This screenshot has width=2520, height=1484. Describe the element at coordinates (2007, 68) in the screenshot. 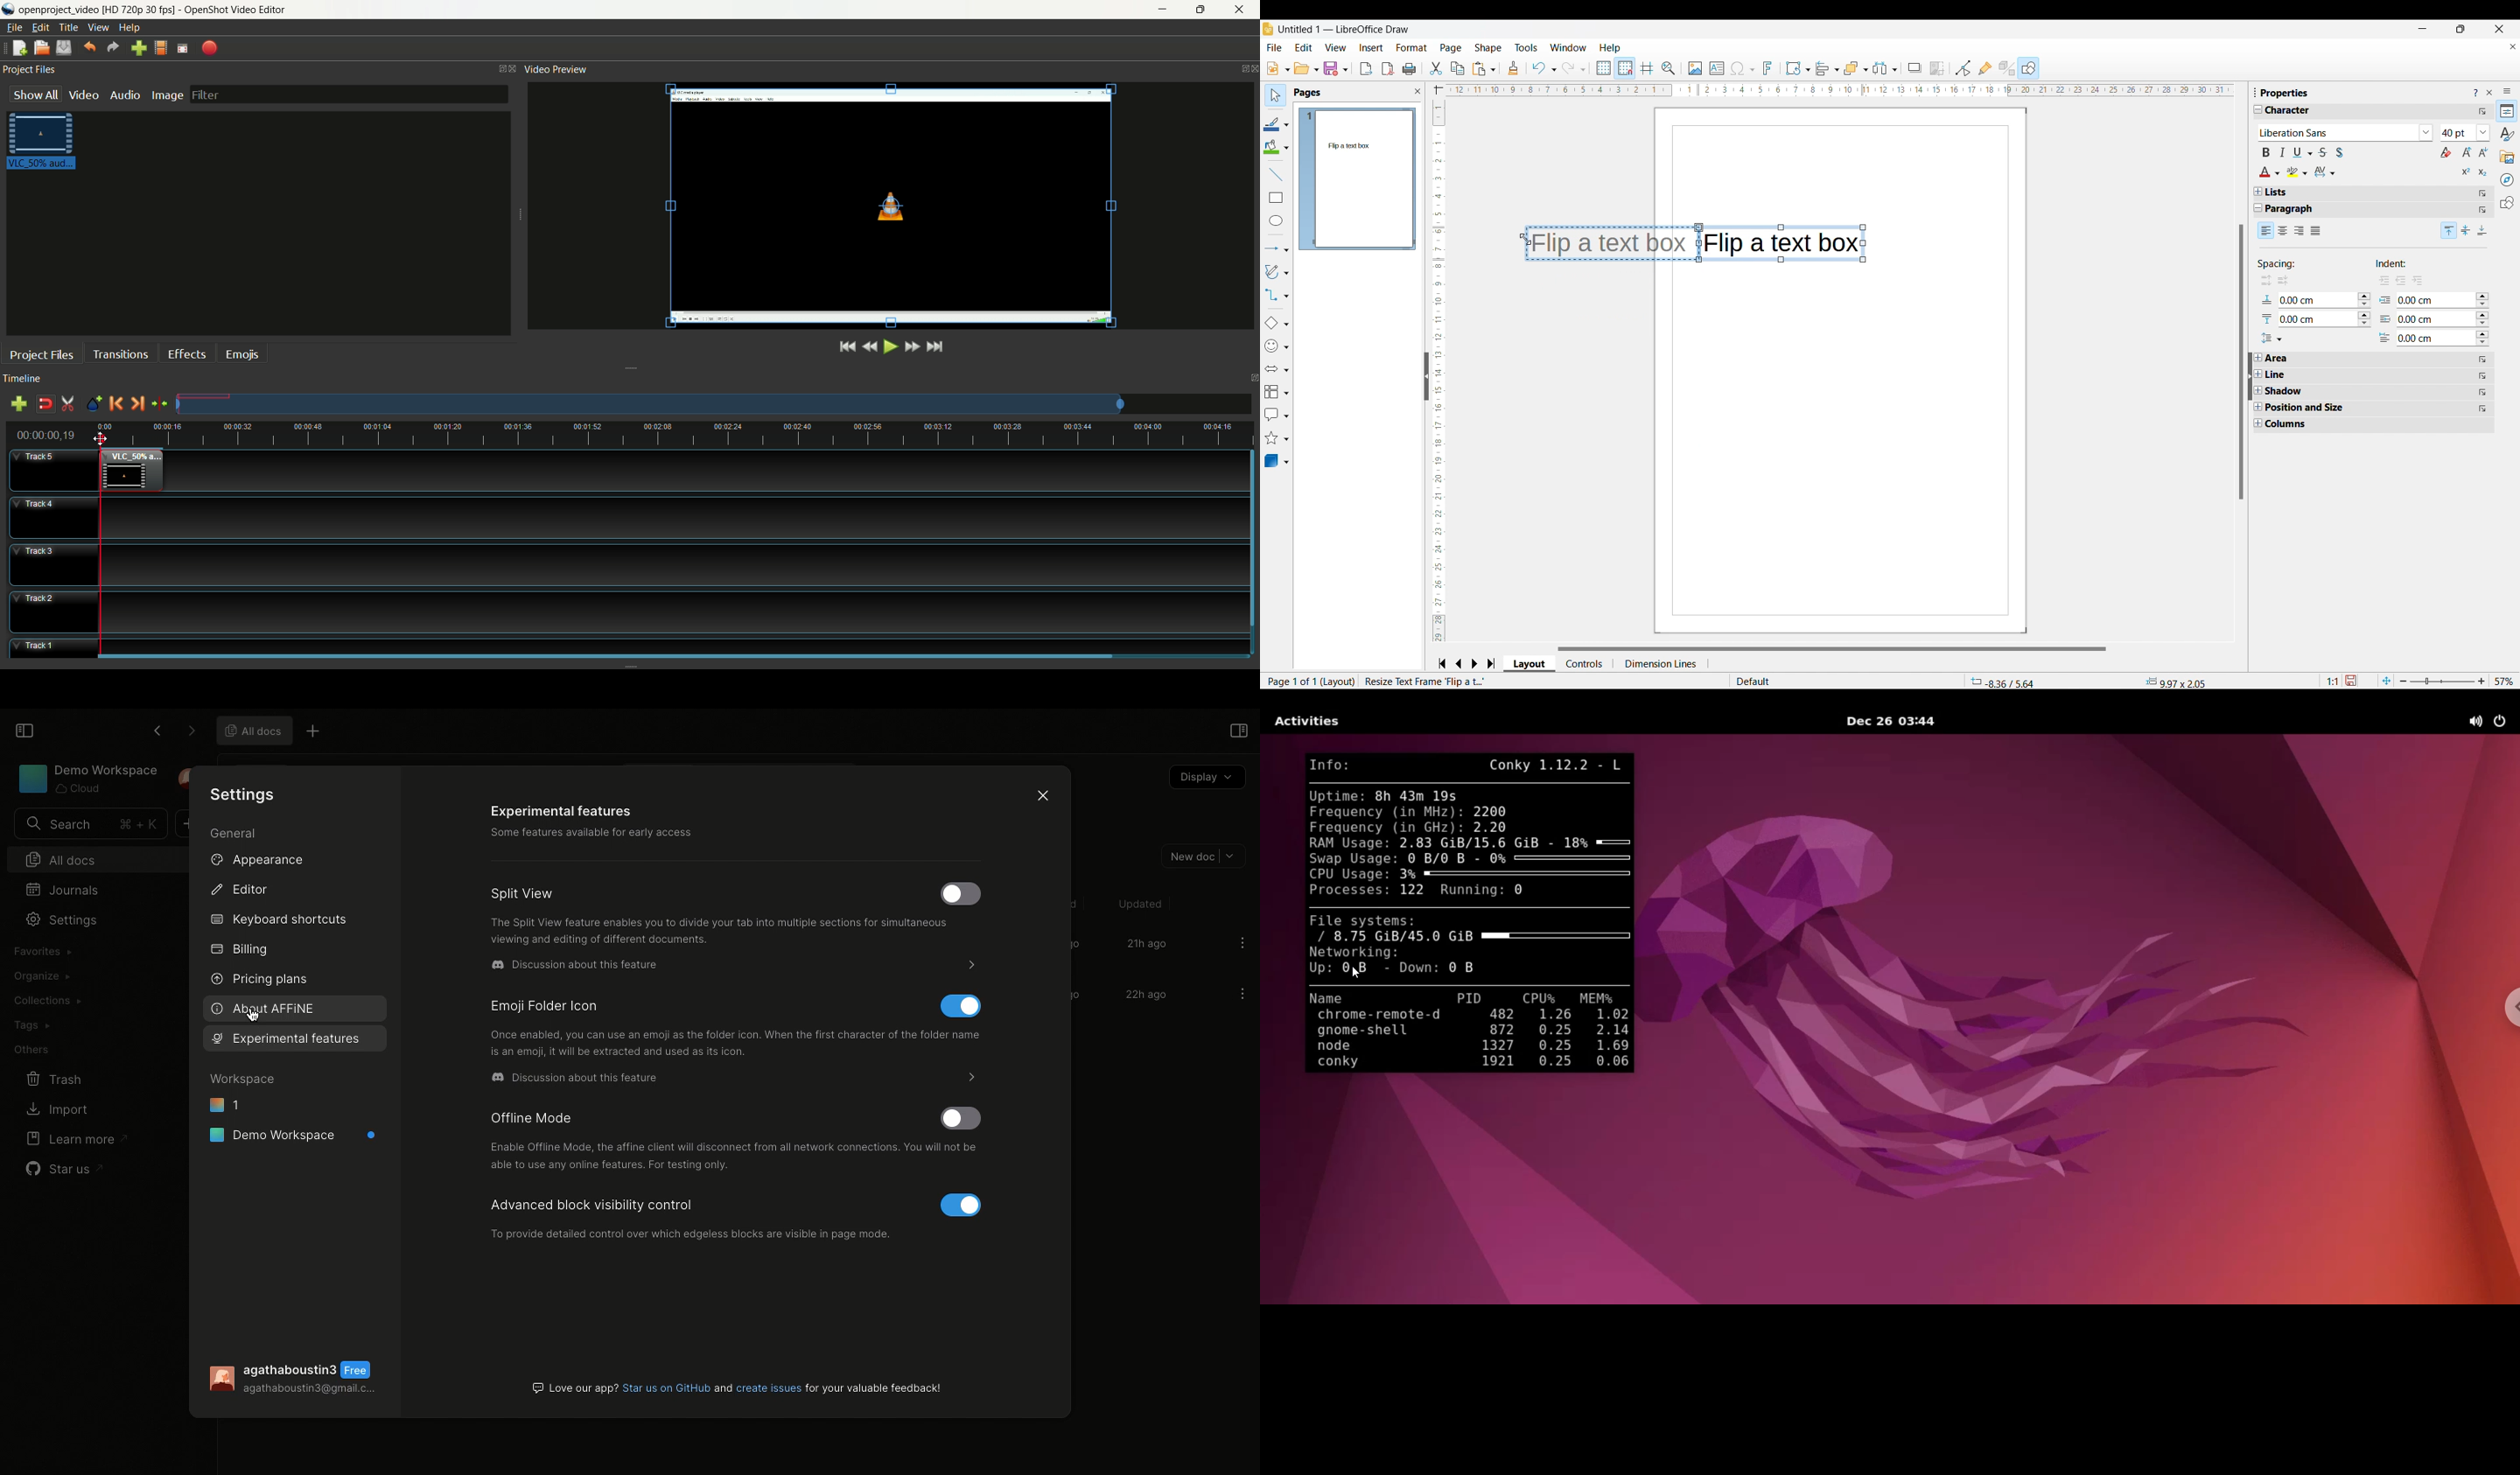

I see `Toggle extrusion` at that location.